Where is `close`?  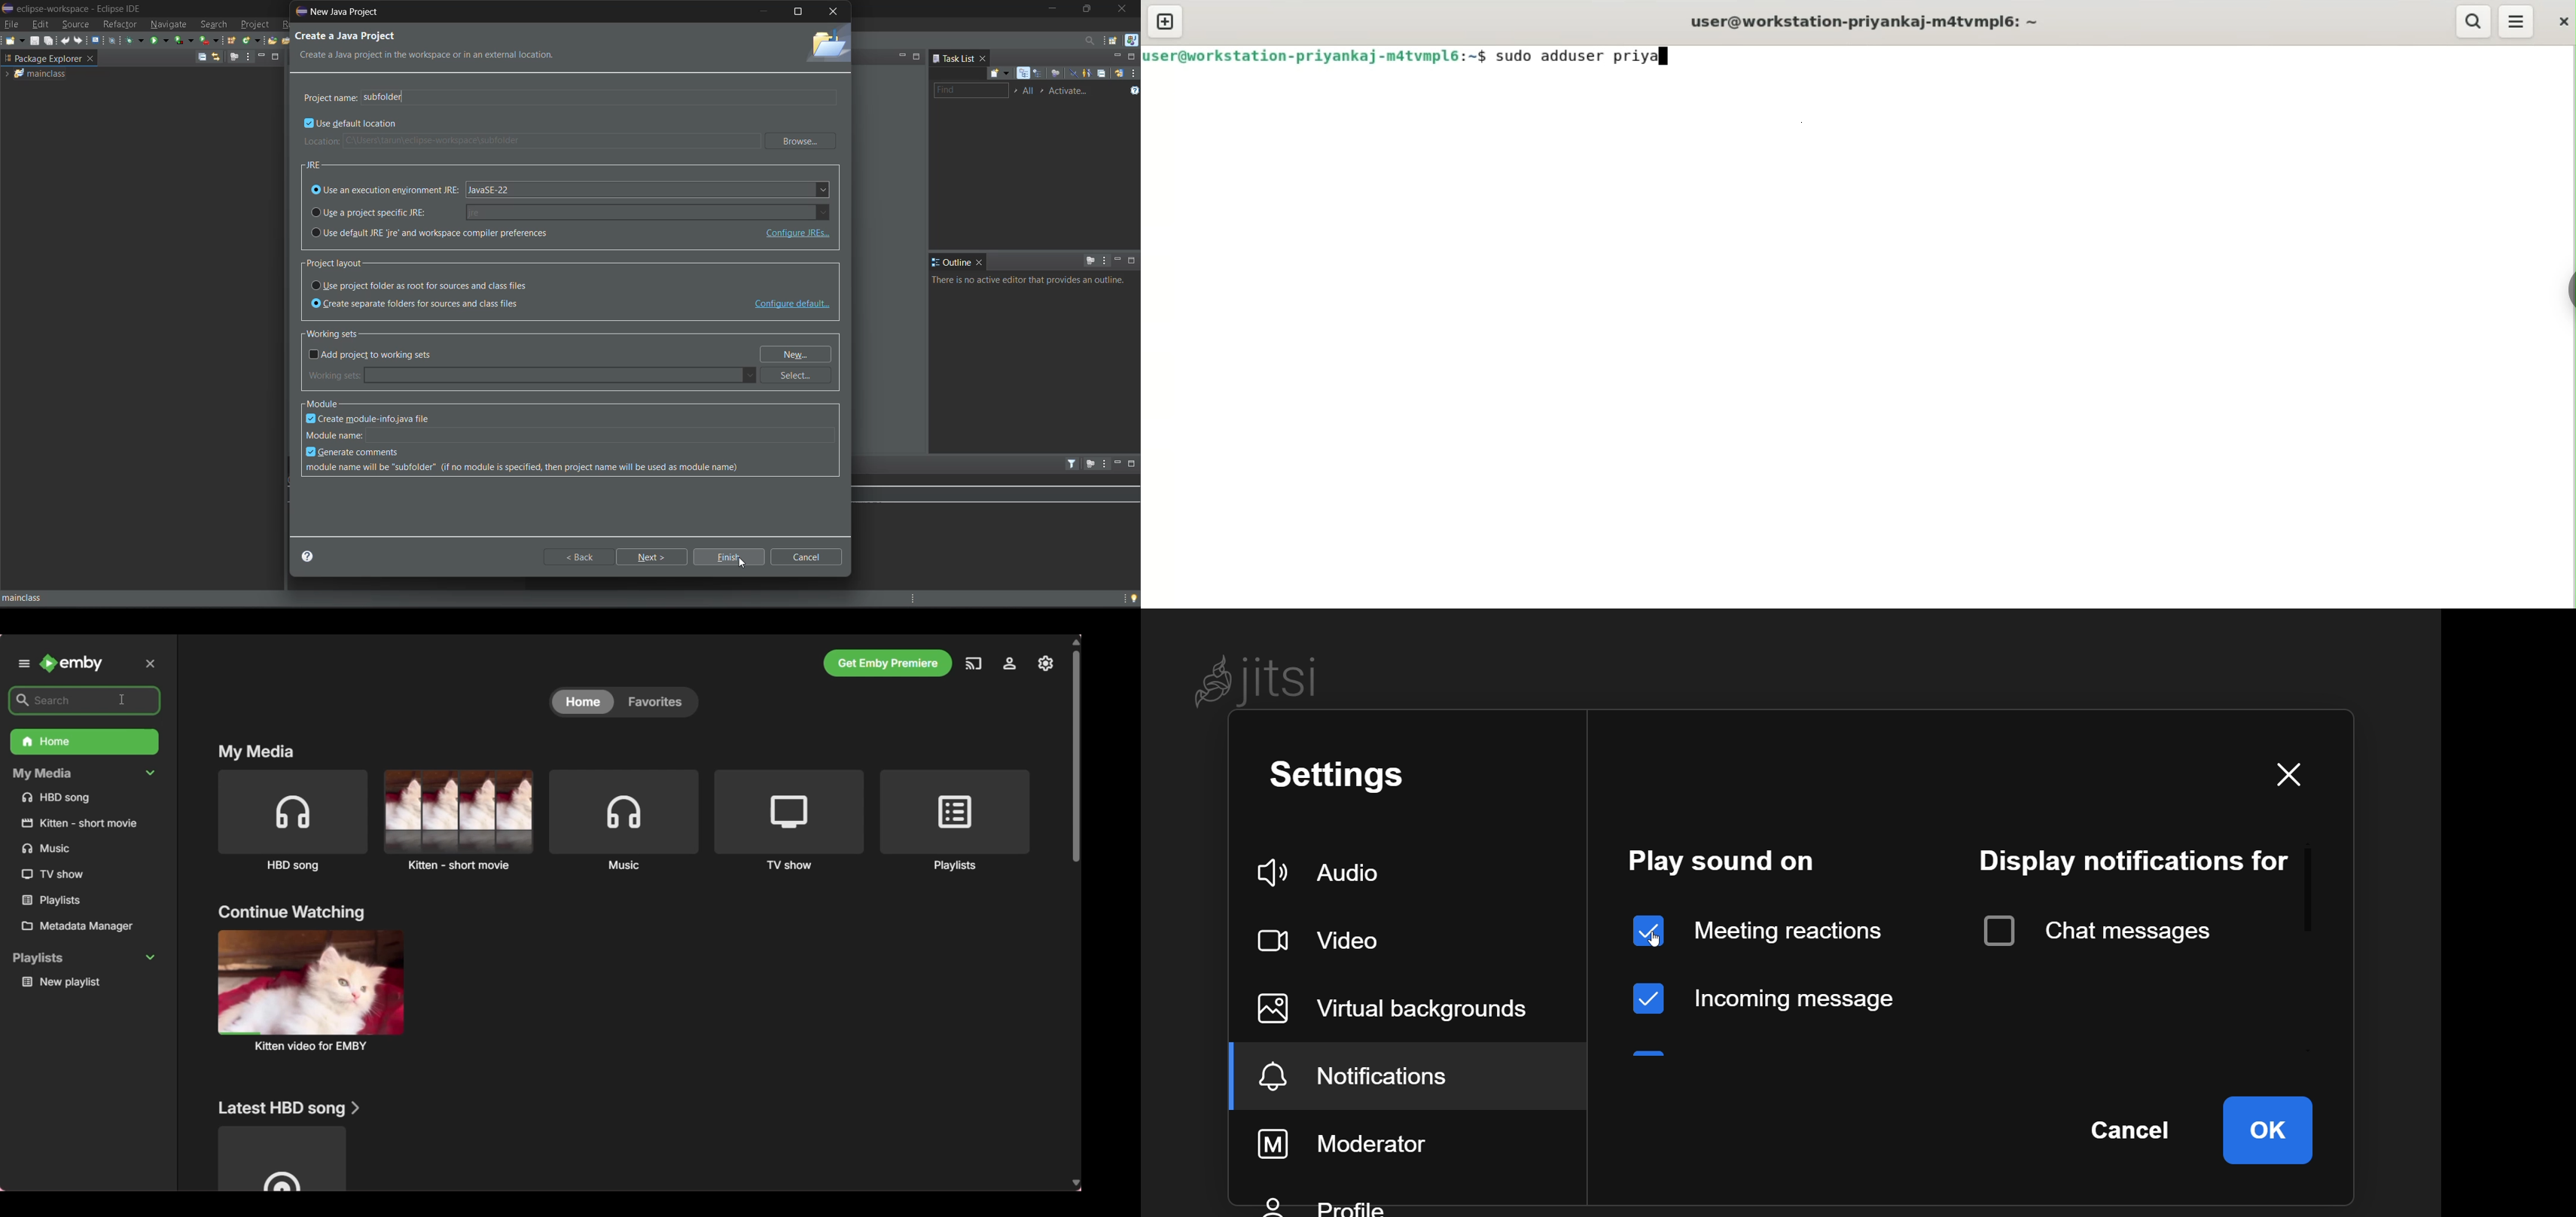 close is located at coordinates (983, 58).